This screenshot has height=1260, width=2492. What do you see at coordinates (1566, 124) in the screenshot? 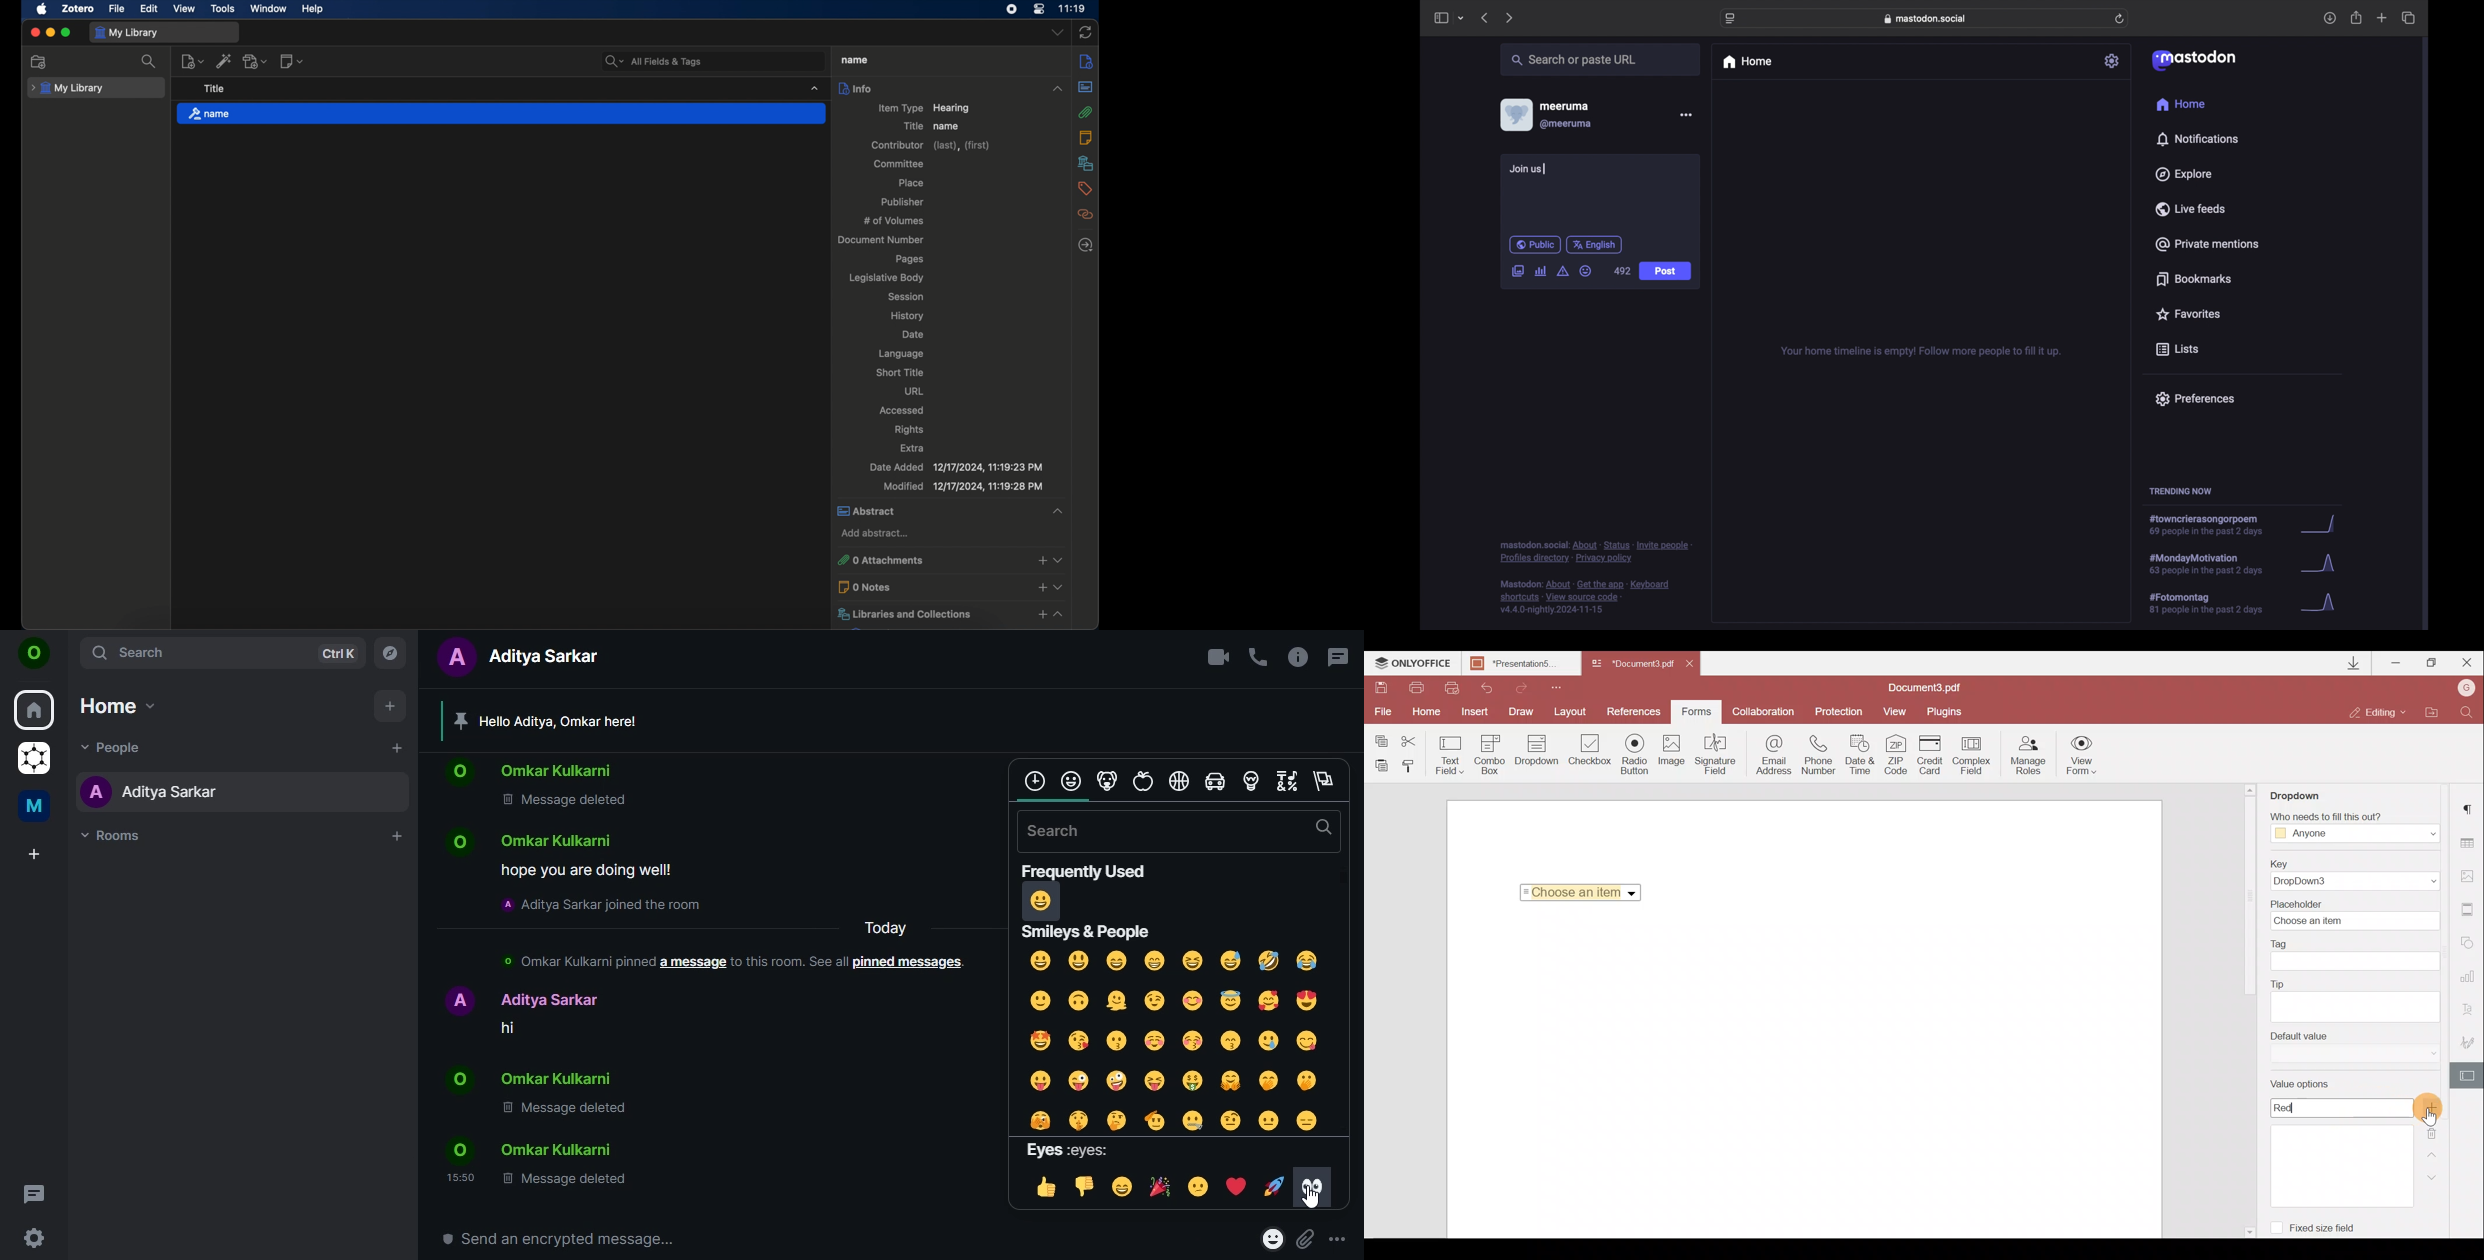
I see `@meeruma` at bounding box center [1566, 124].